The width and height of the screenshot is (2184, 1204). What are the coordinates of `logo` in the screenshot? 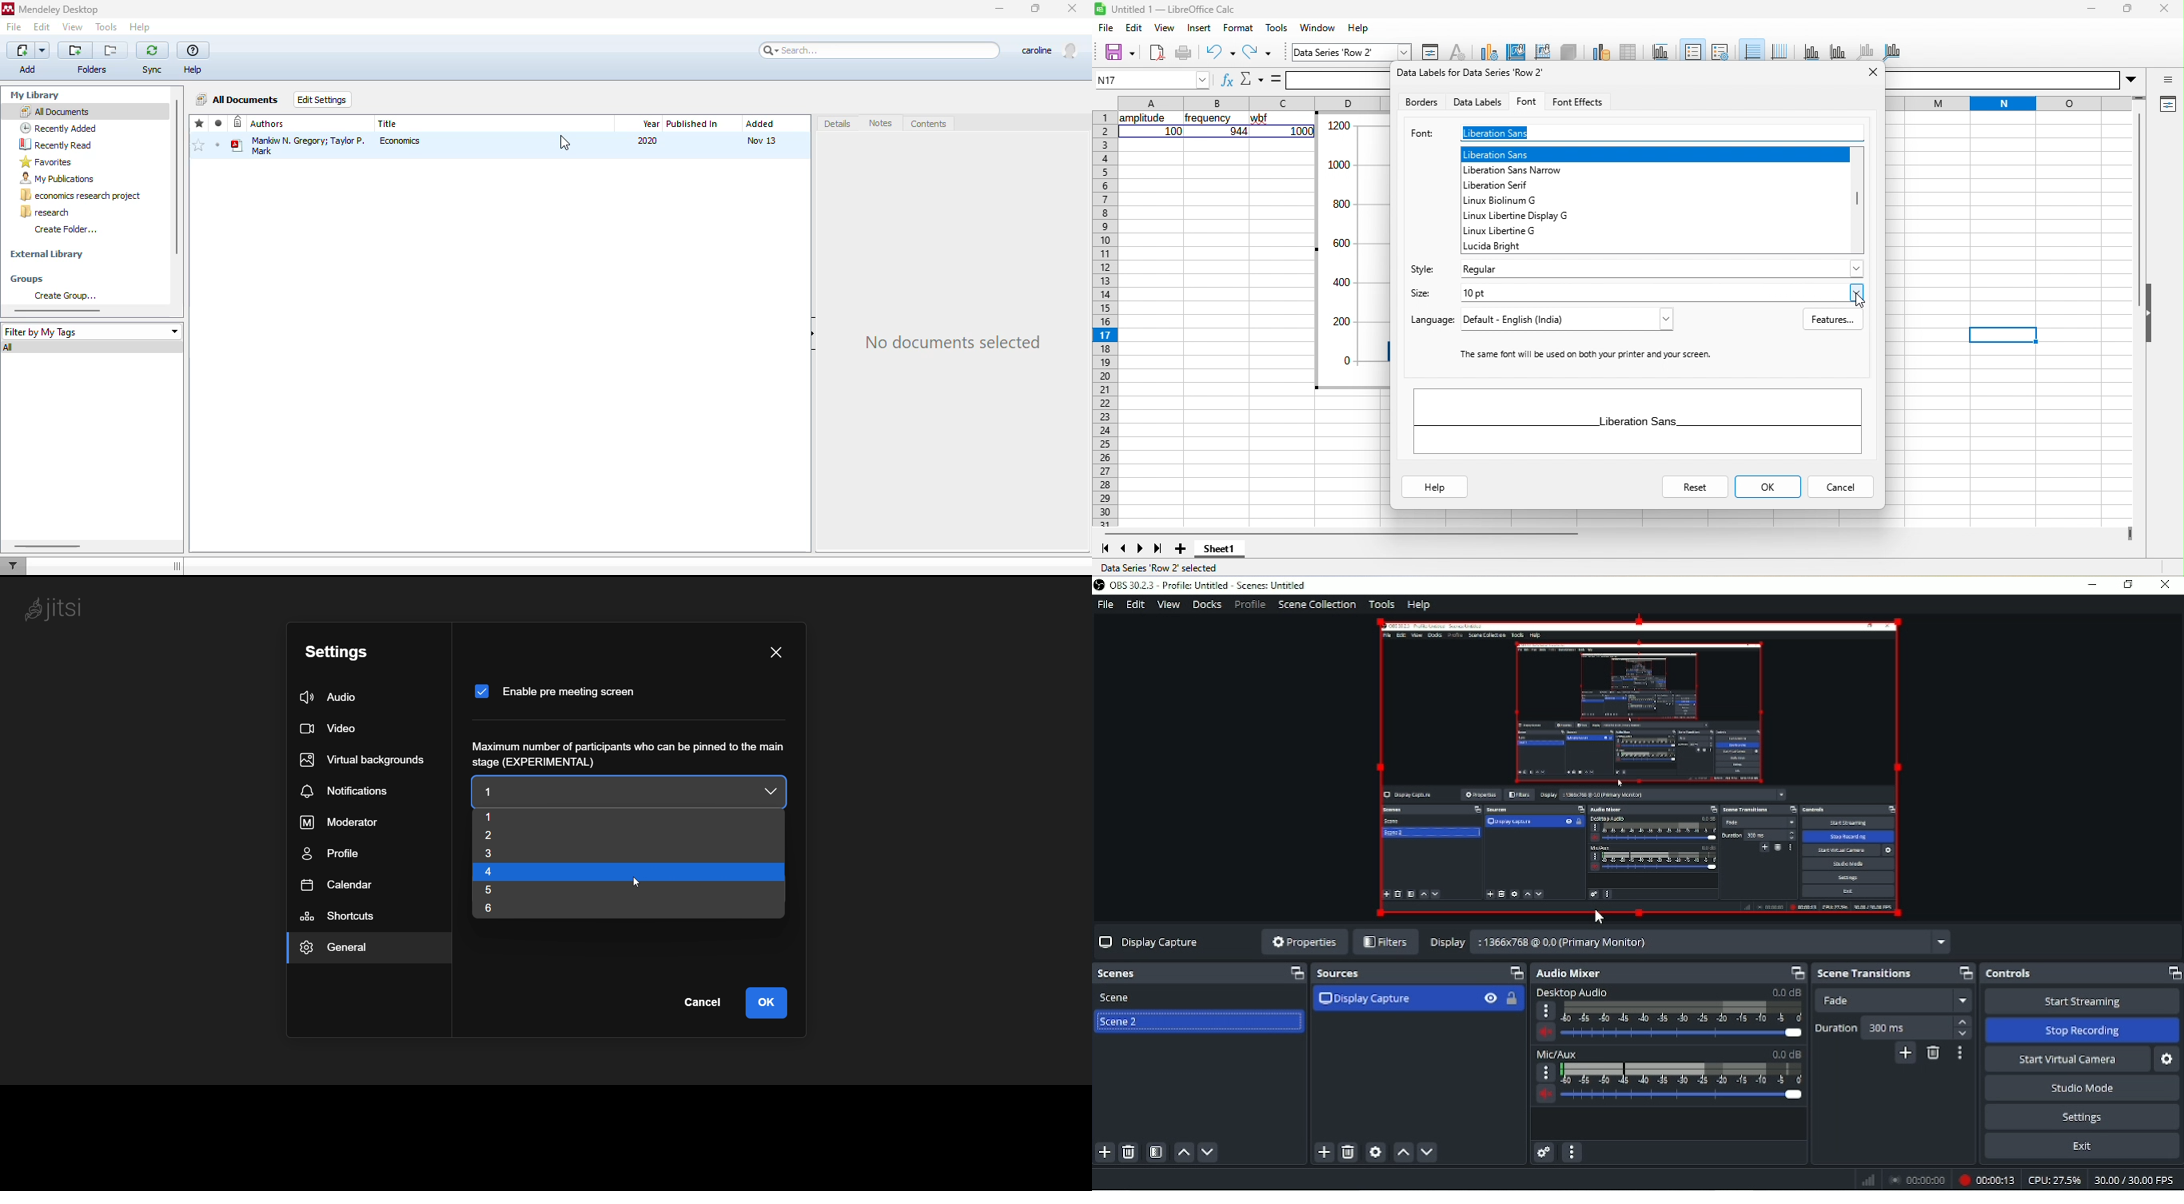 It's located at (8, 9).